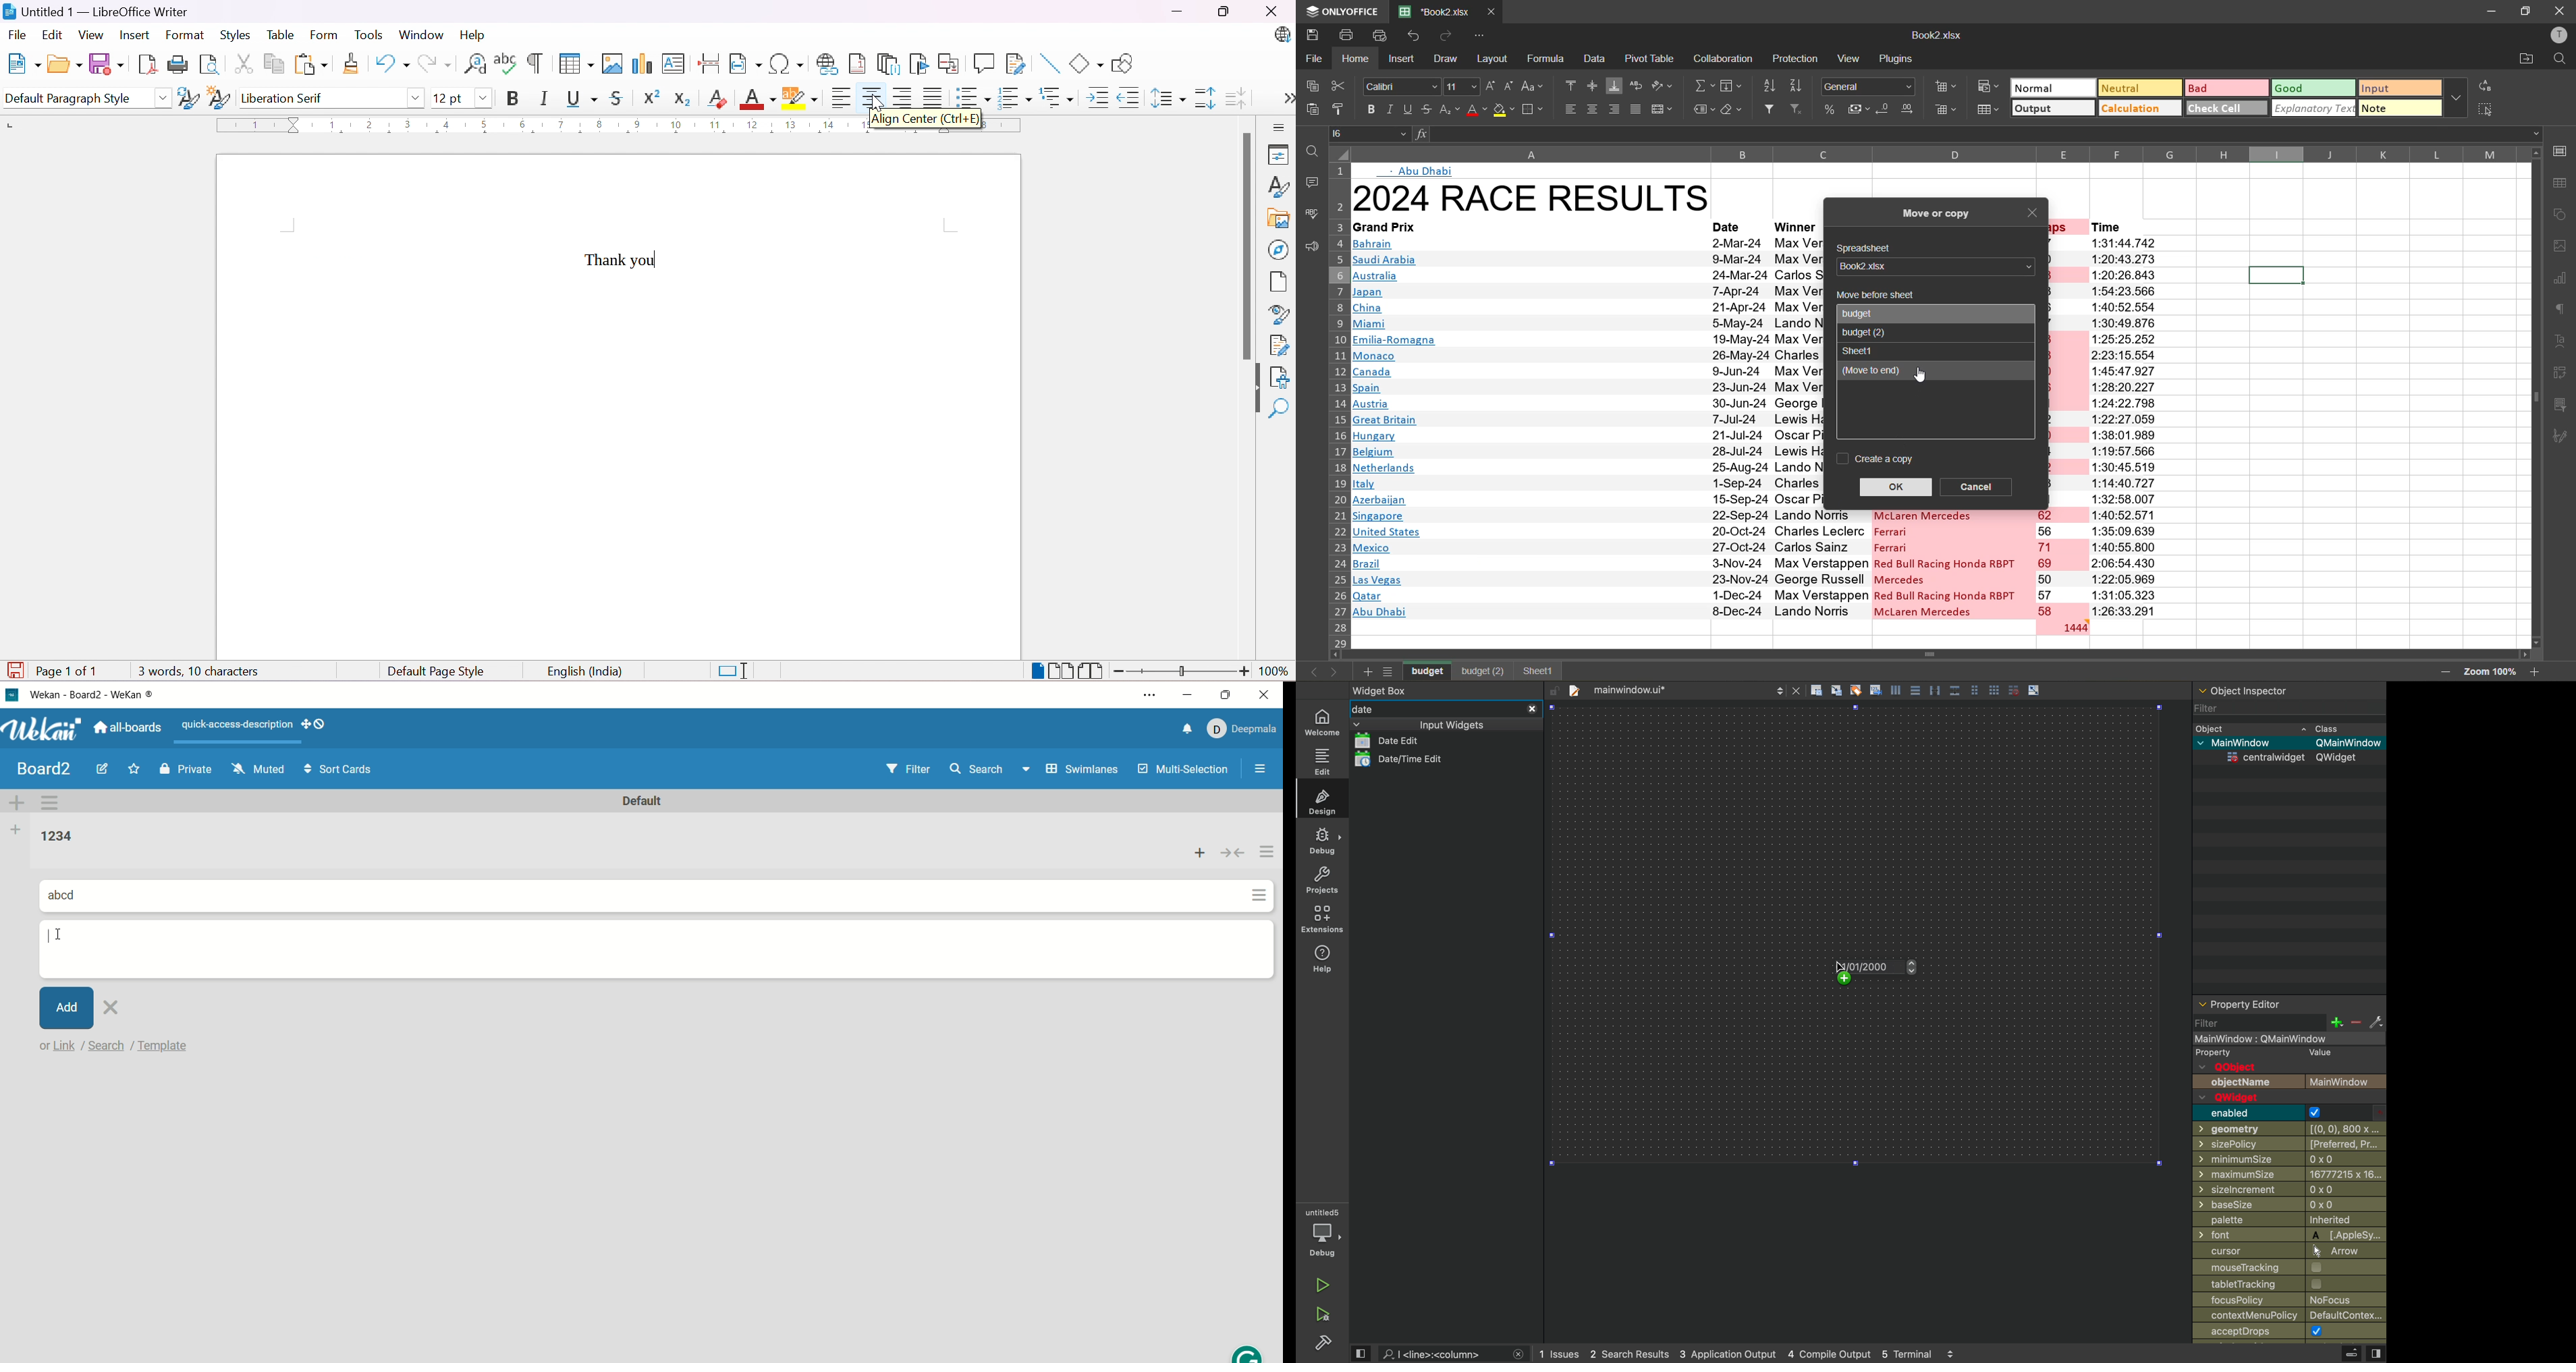 The width and height of the screenshot is (2576, 1372). Describe the element at coordinates (1947, 111) in the screenshot. I see `delete cells` at that location.